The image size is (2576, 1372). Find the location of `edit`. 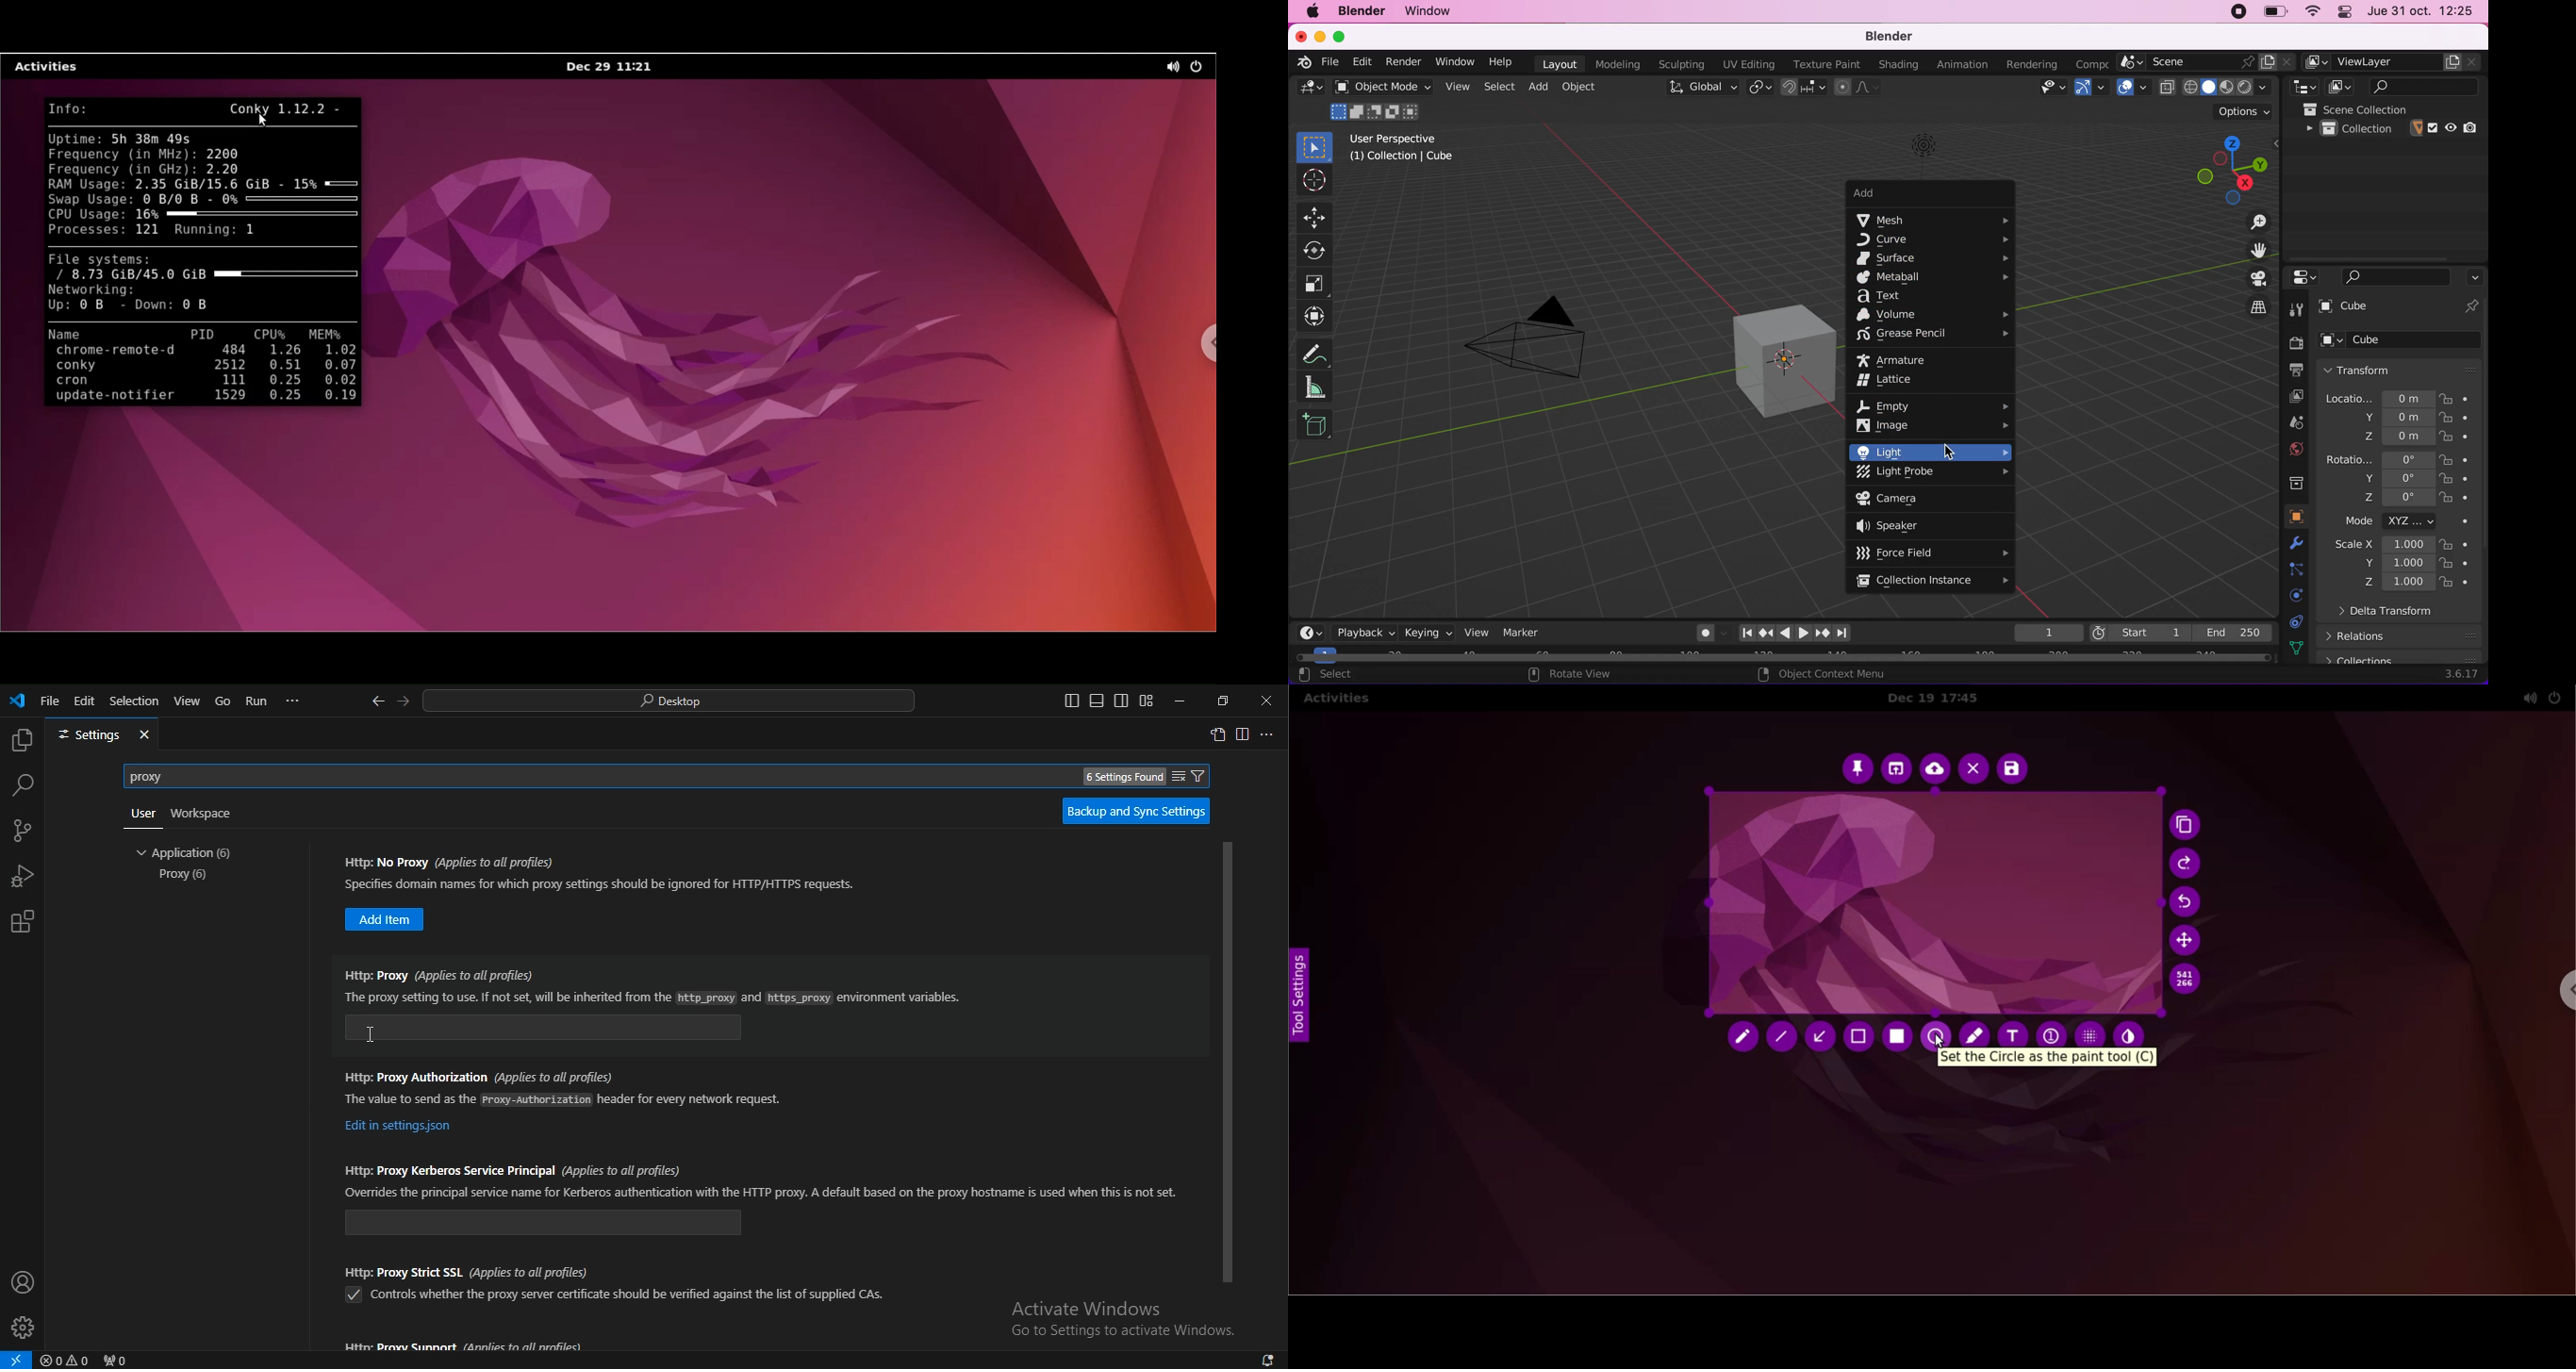

edit is located at coordinates (1365, 62).